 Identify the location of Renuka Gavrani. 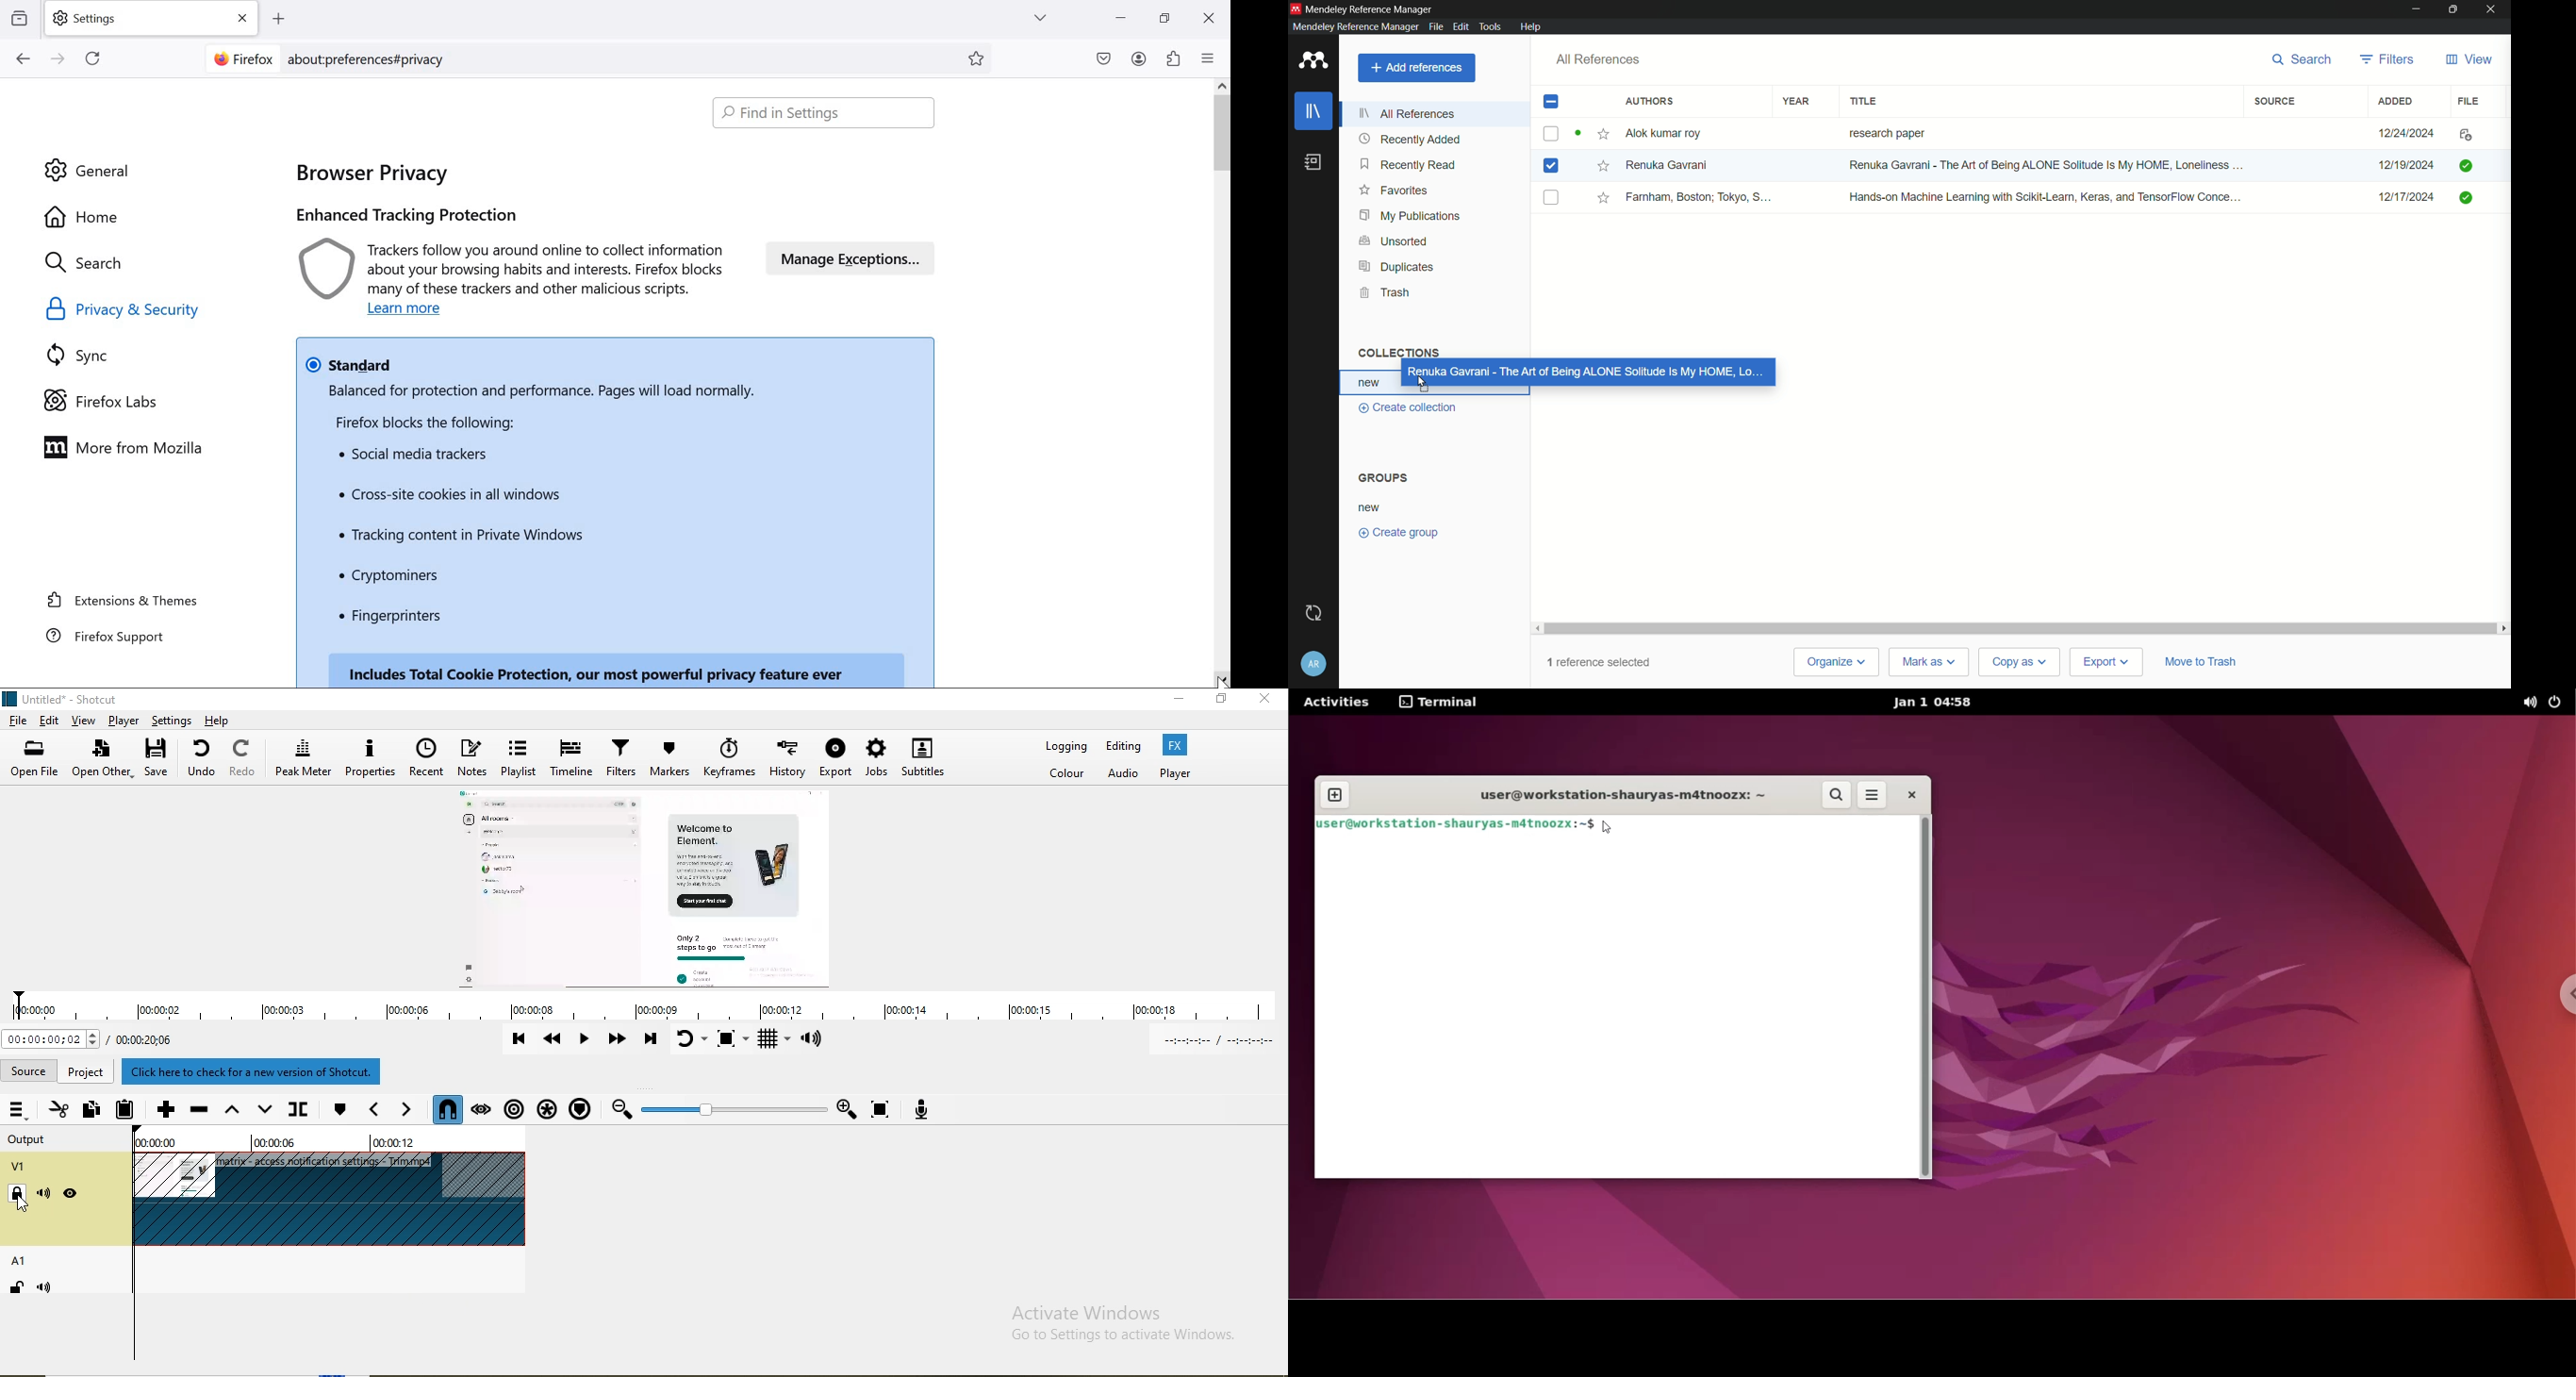
(1671, 164).